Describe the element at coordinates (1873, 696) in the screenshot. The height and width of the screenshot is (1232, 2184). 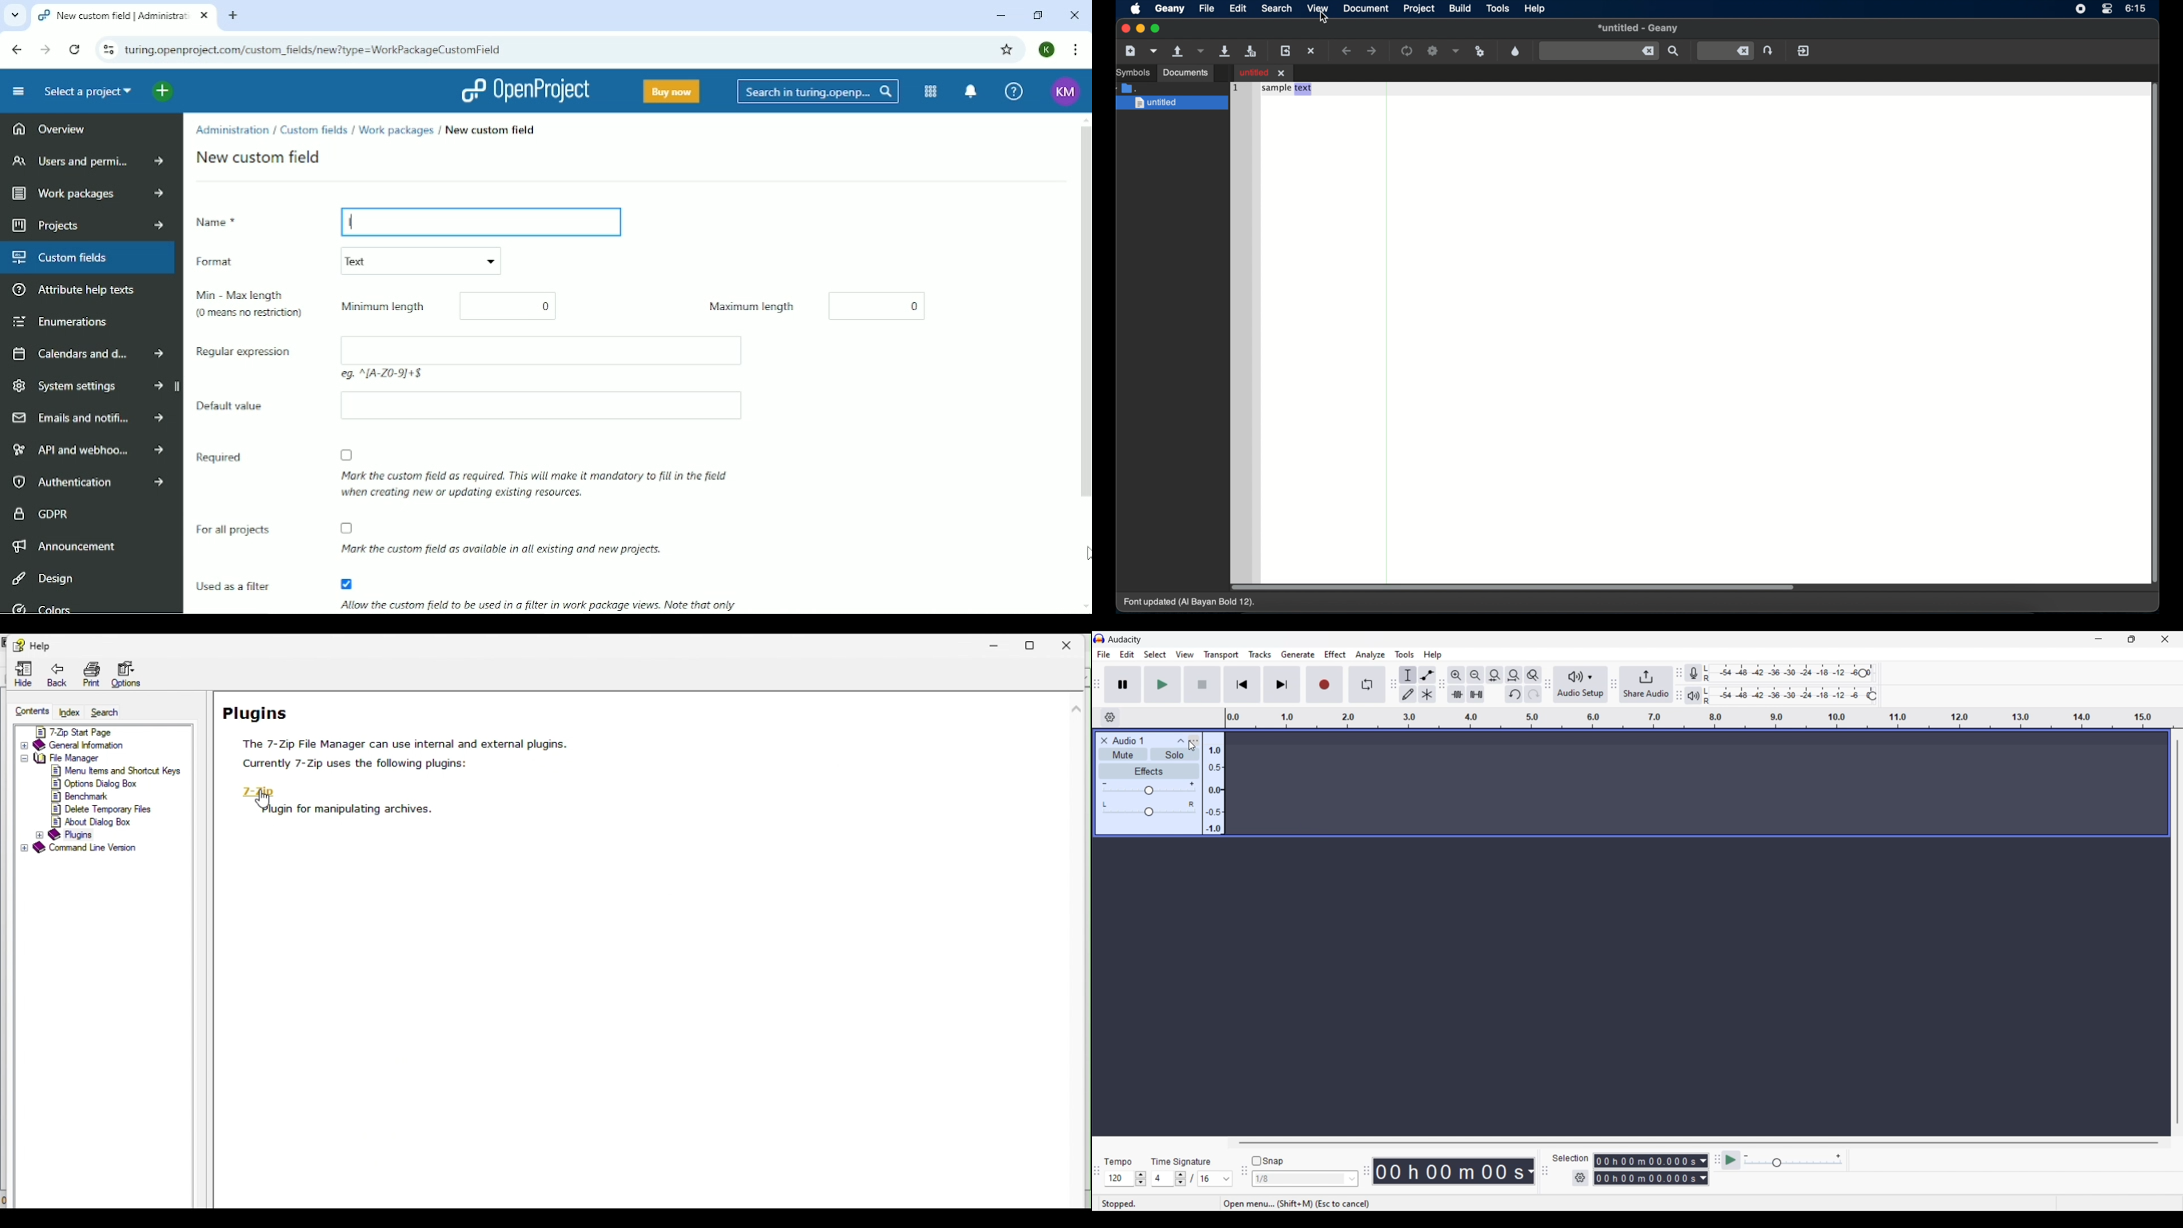
I see `Change playback level` at that location.